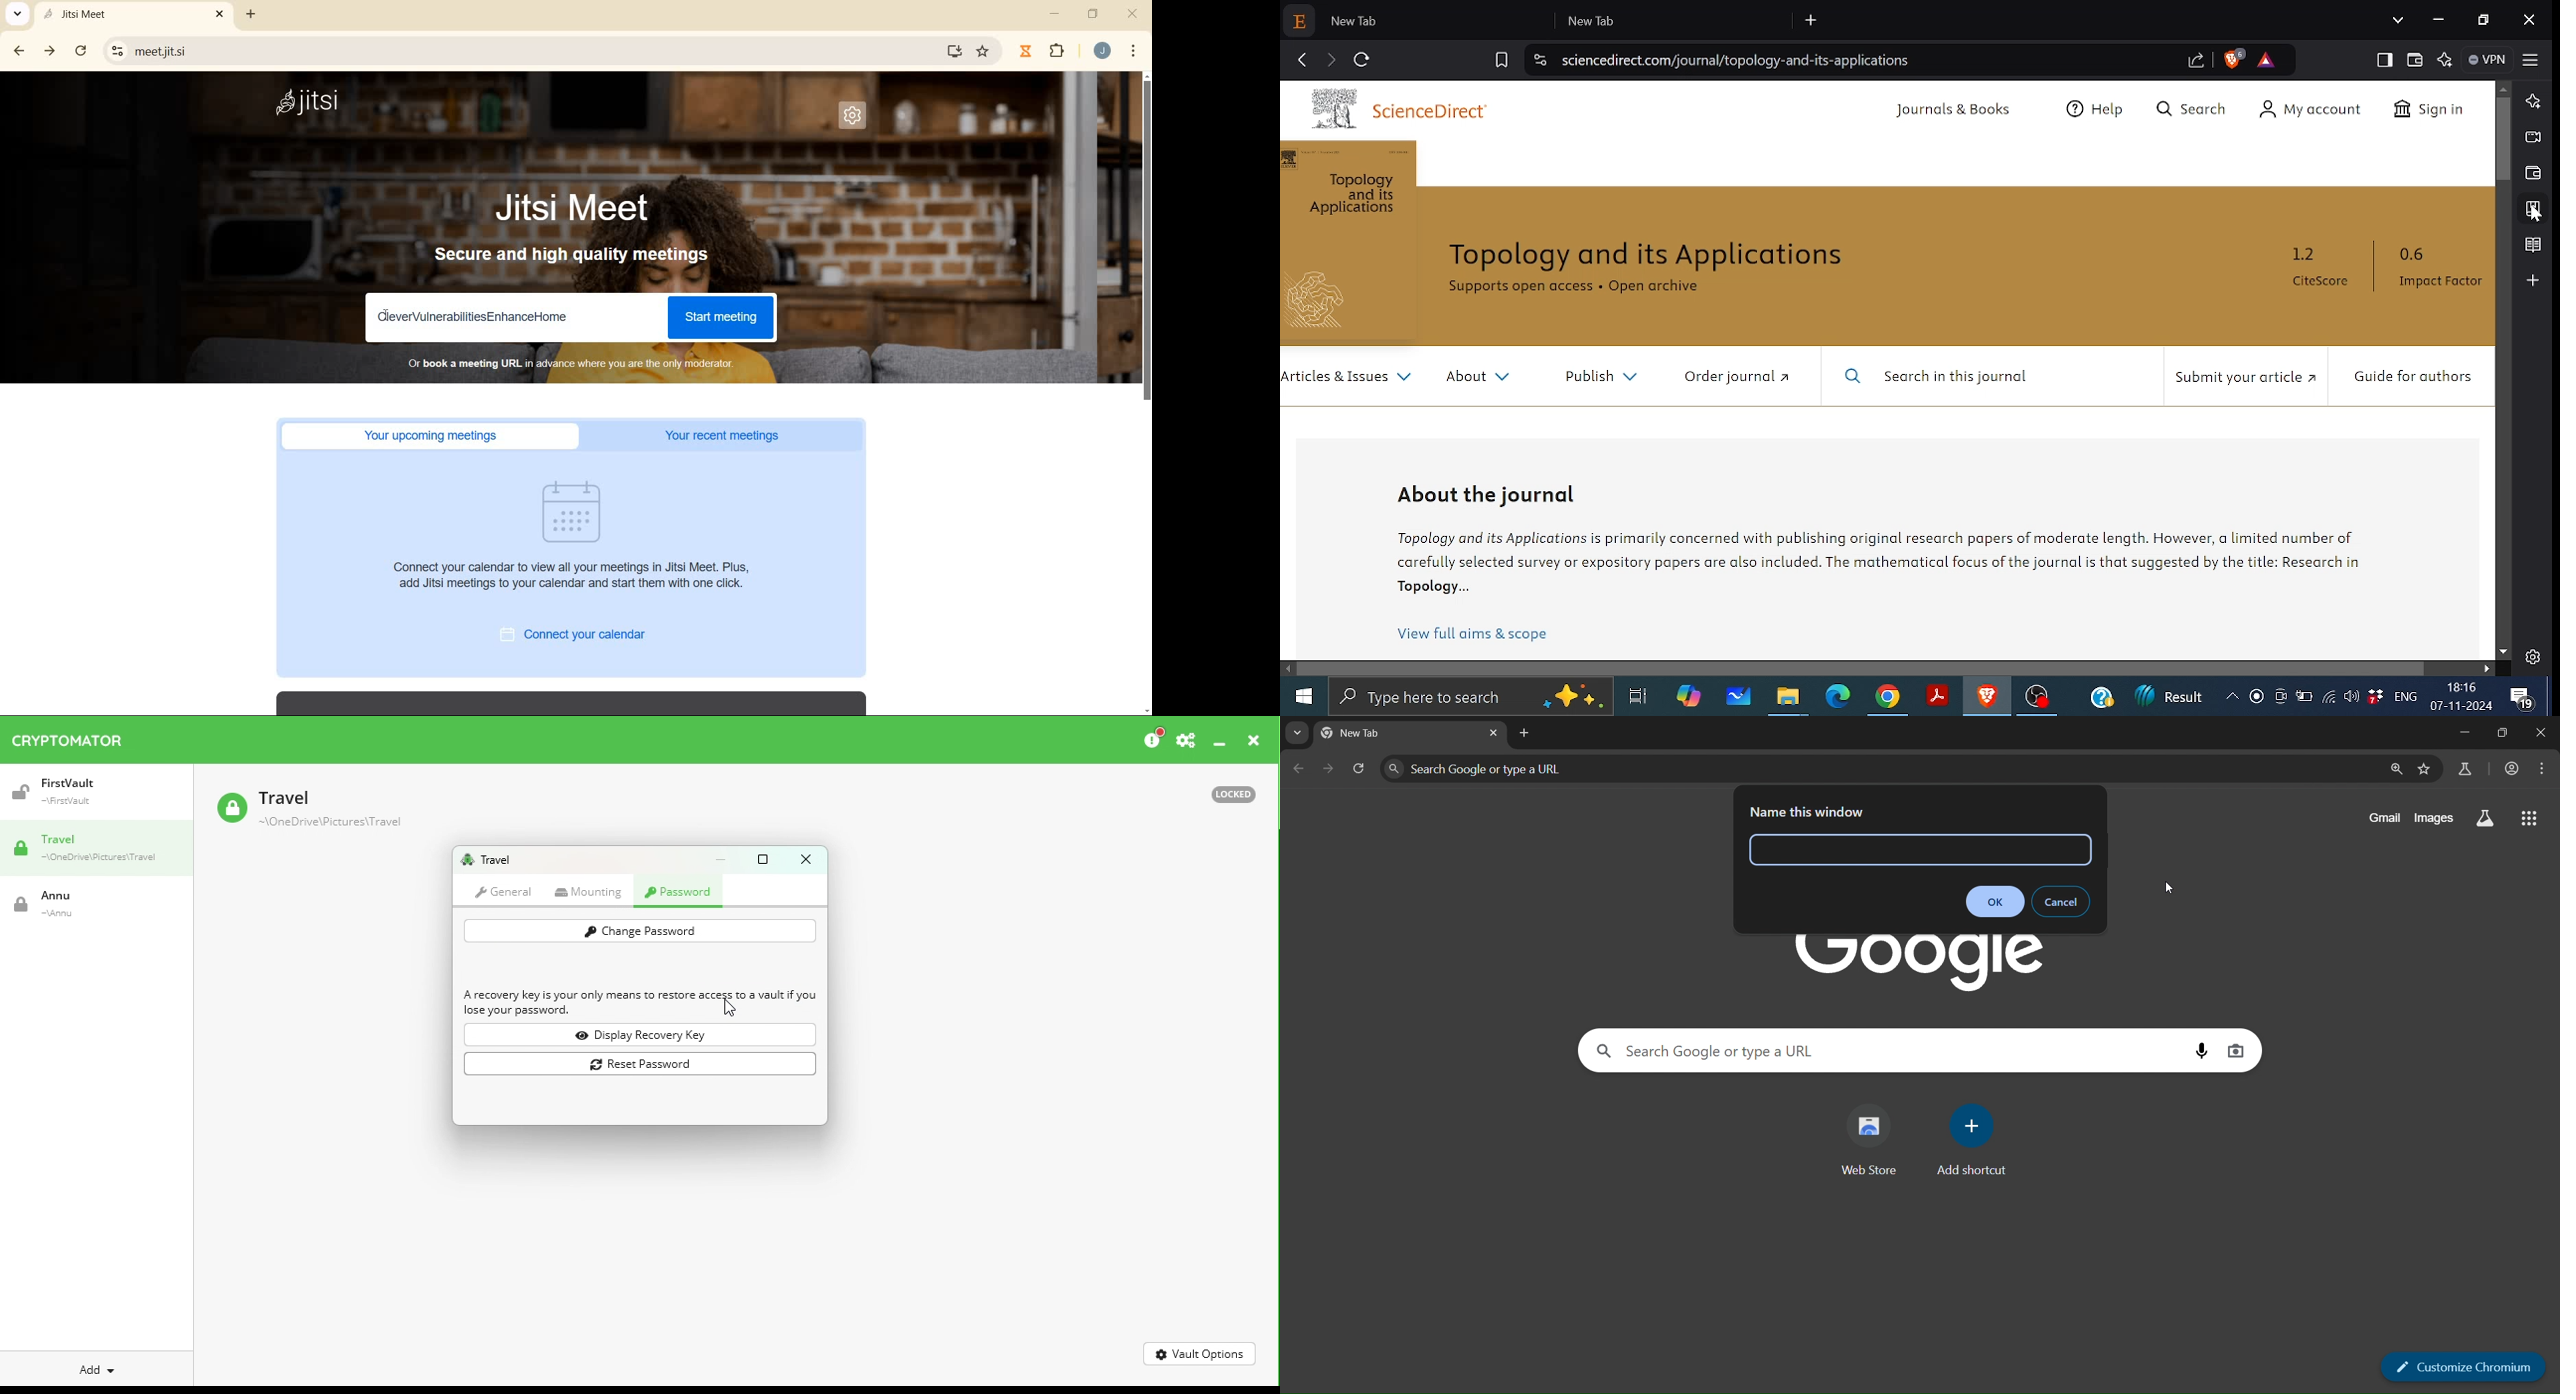 This screenshot has height=1400, width=2576. Describe the element at coordinates (2439, 268) in the screenshot. I see `0.6 Impact Factor` at that location.